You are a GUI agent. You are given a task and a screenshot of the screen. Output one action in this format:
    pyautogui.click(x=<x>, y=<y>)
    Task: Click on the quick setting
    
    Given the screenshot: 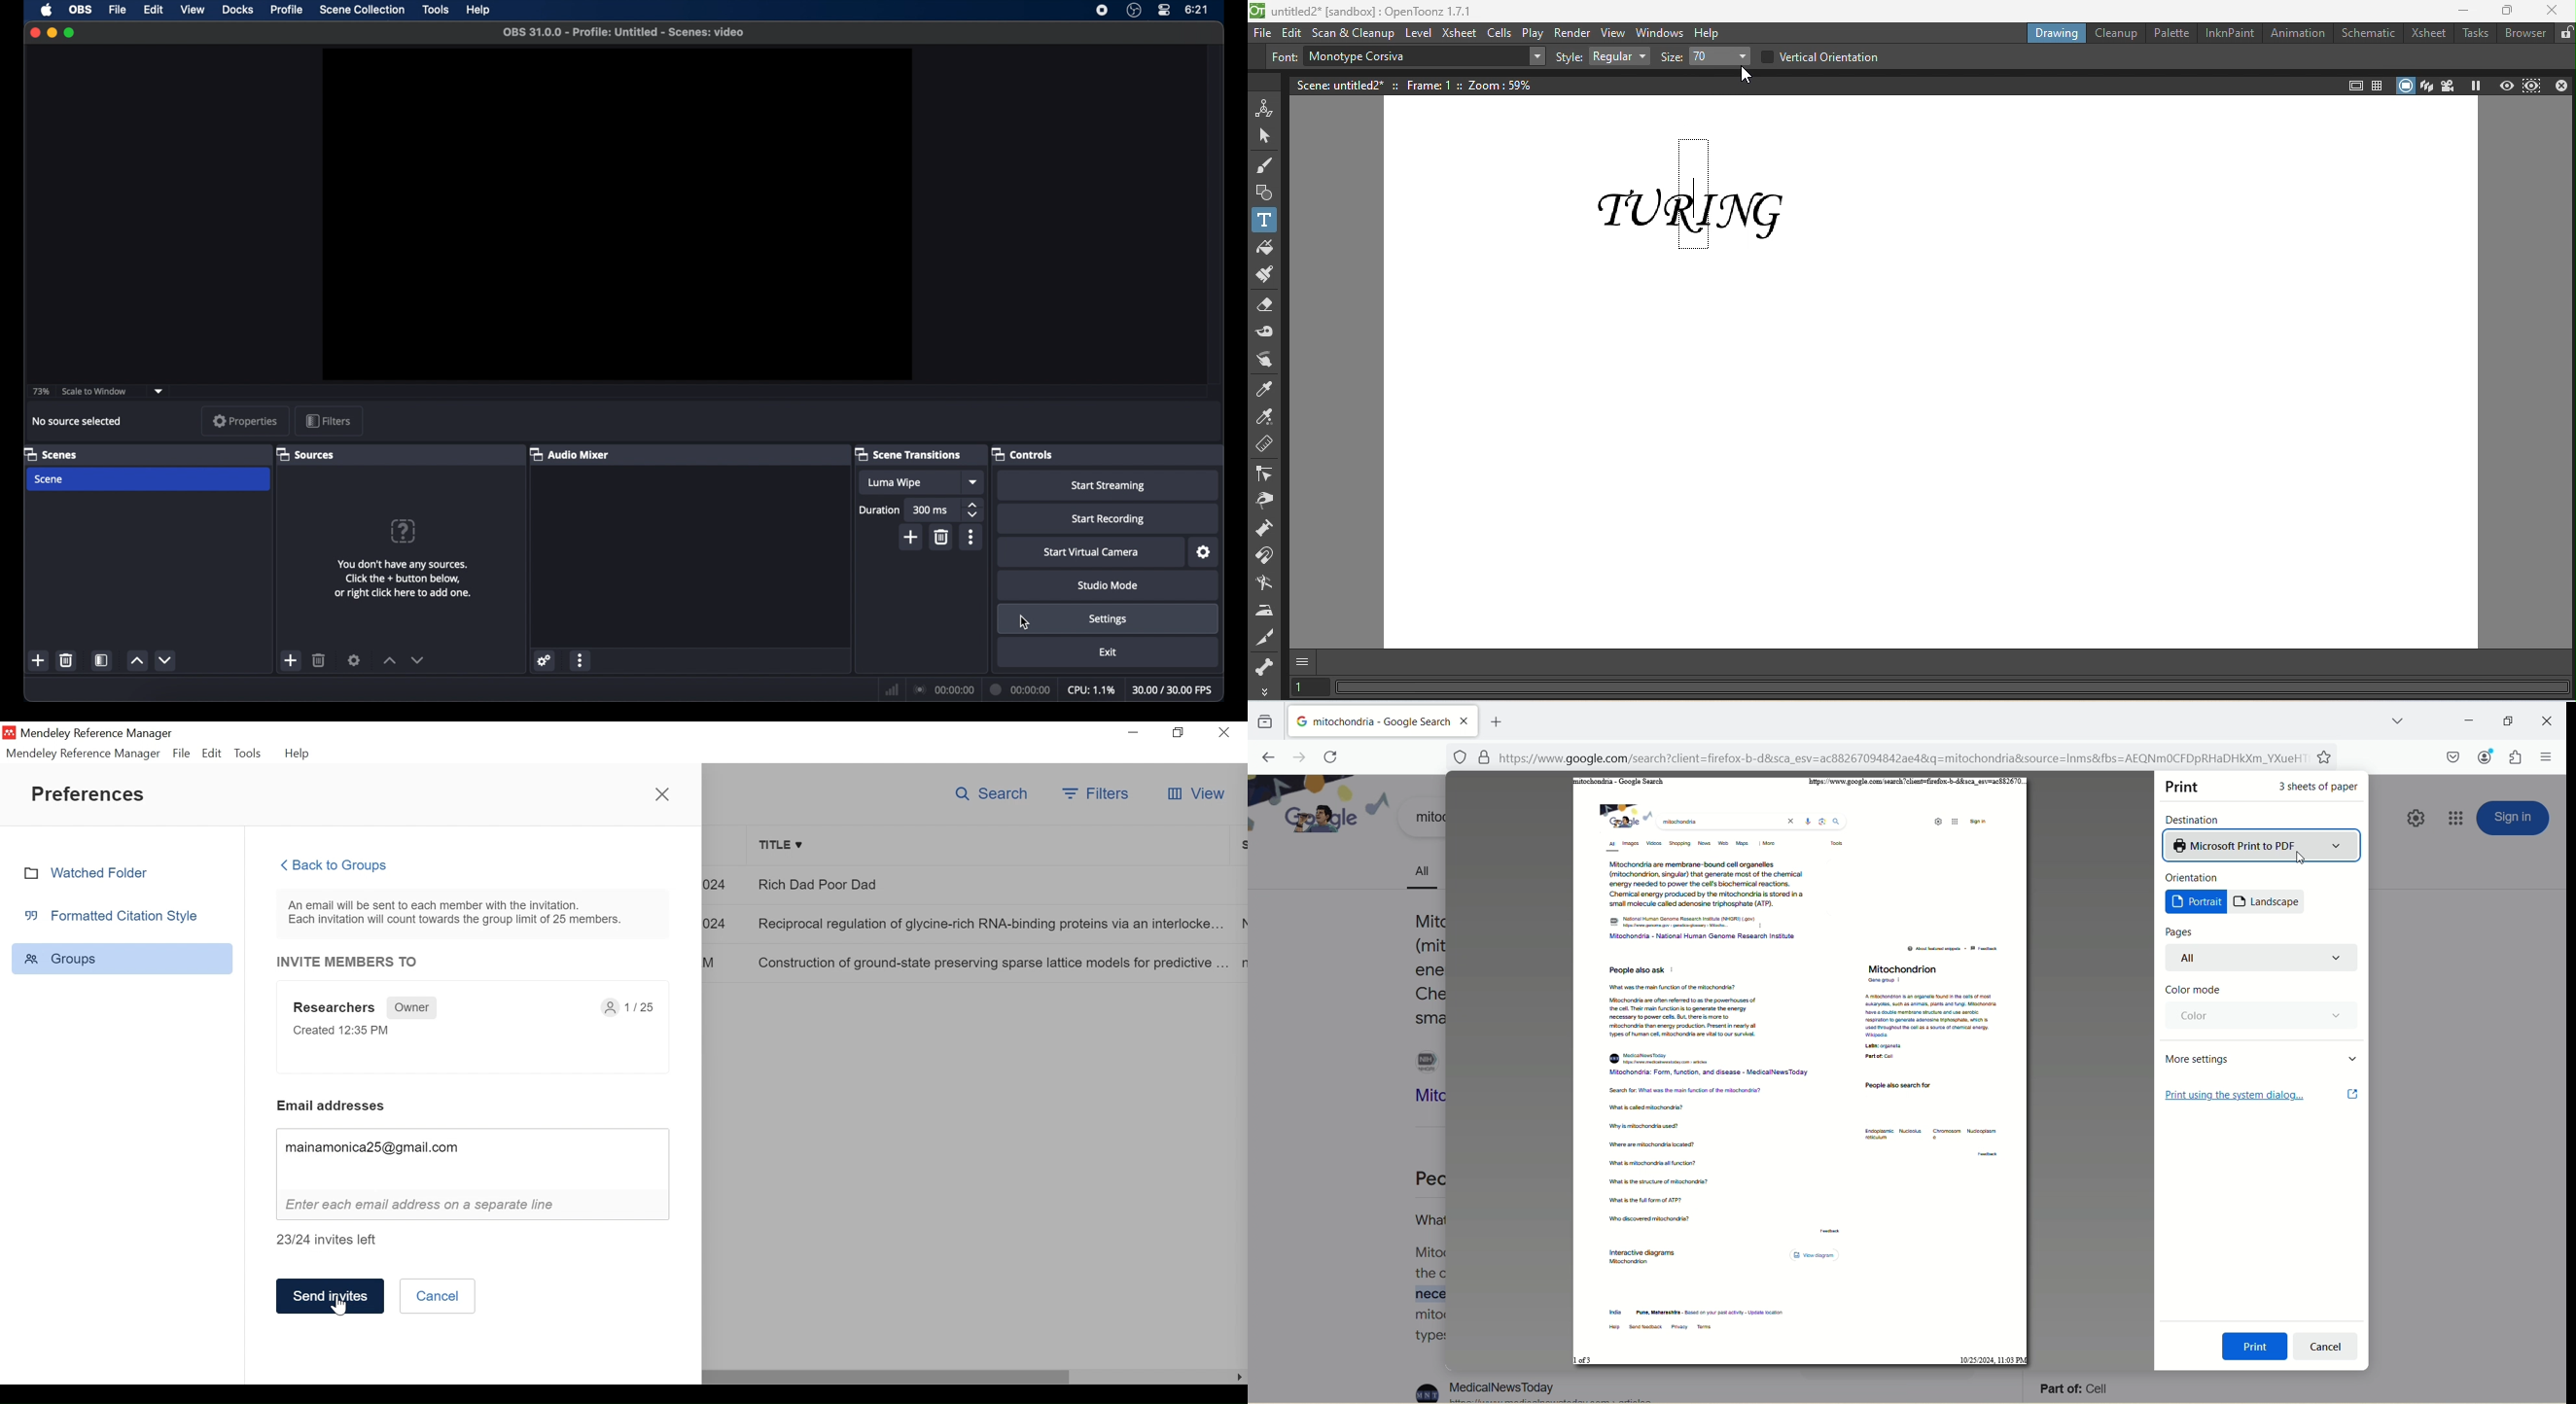 What is the action you would take?
    pyautogui.click(x=2413, y=821)
    